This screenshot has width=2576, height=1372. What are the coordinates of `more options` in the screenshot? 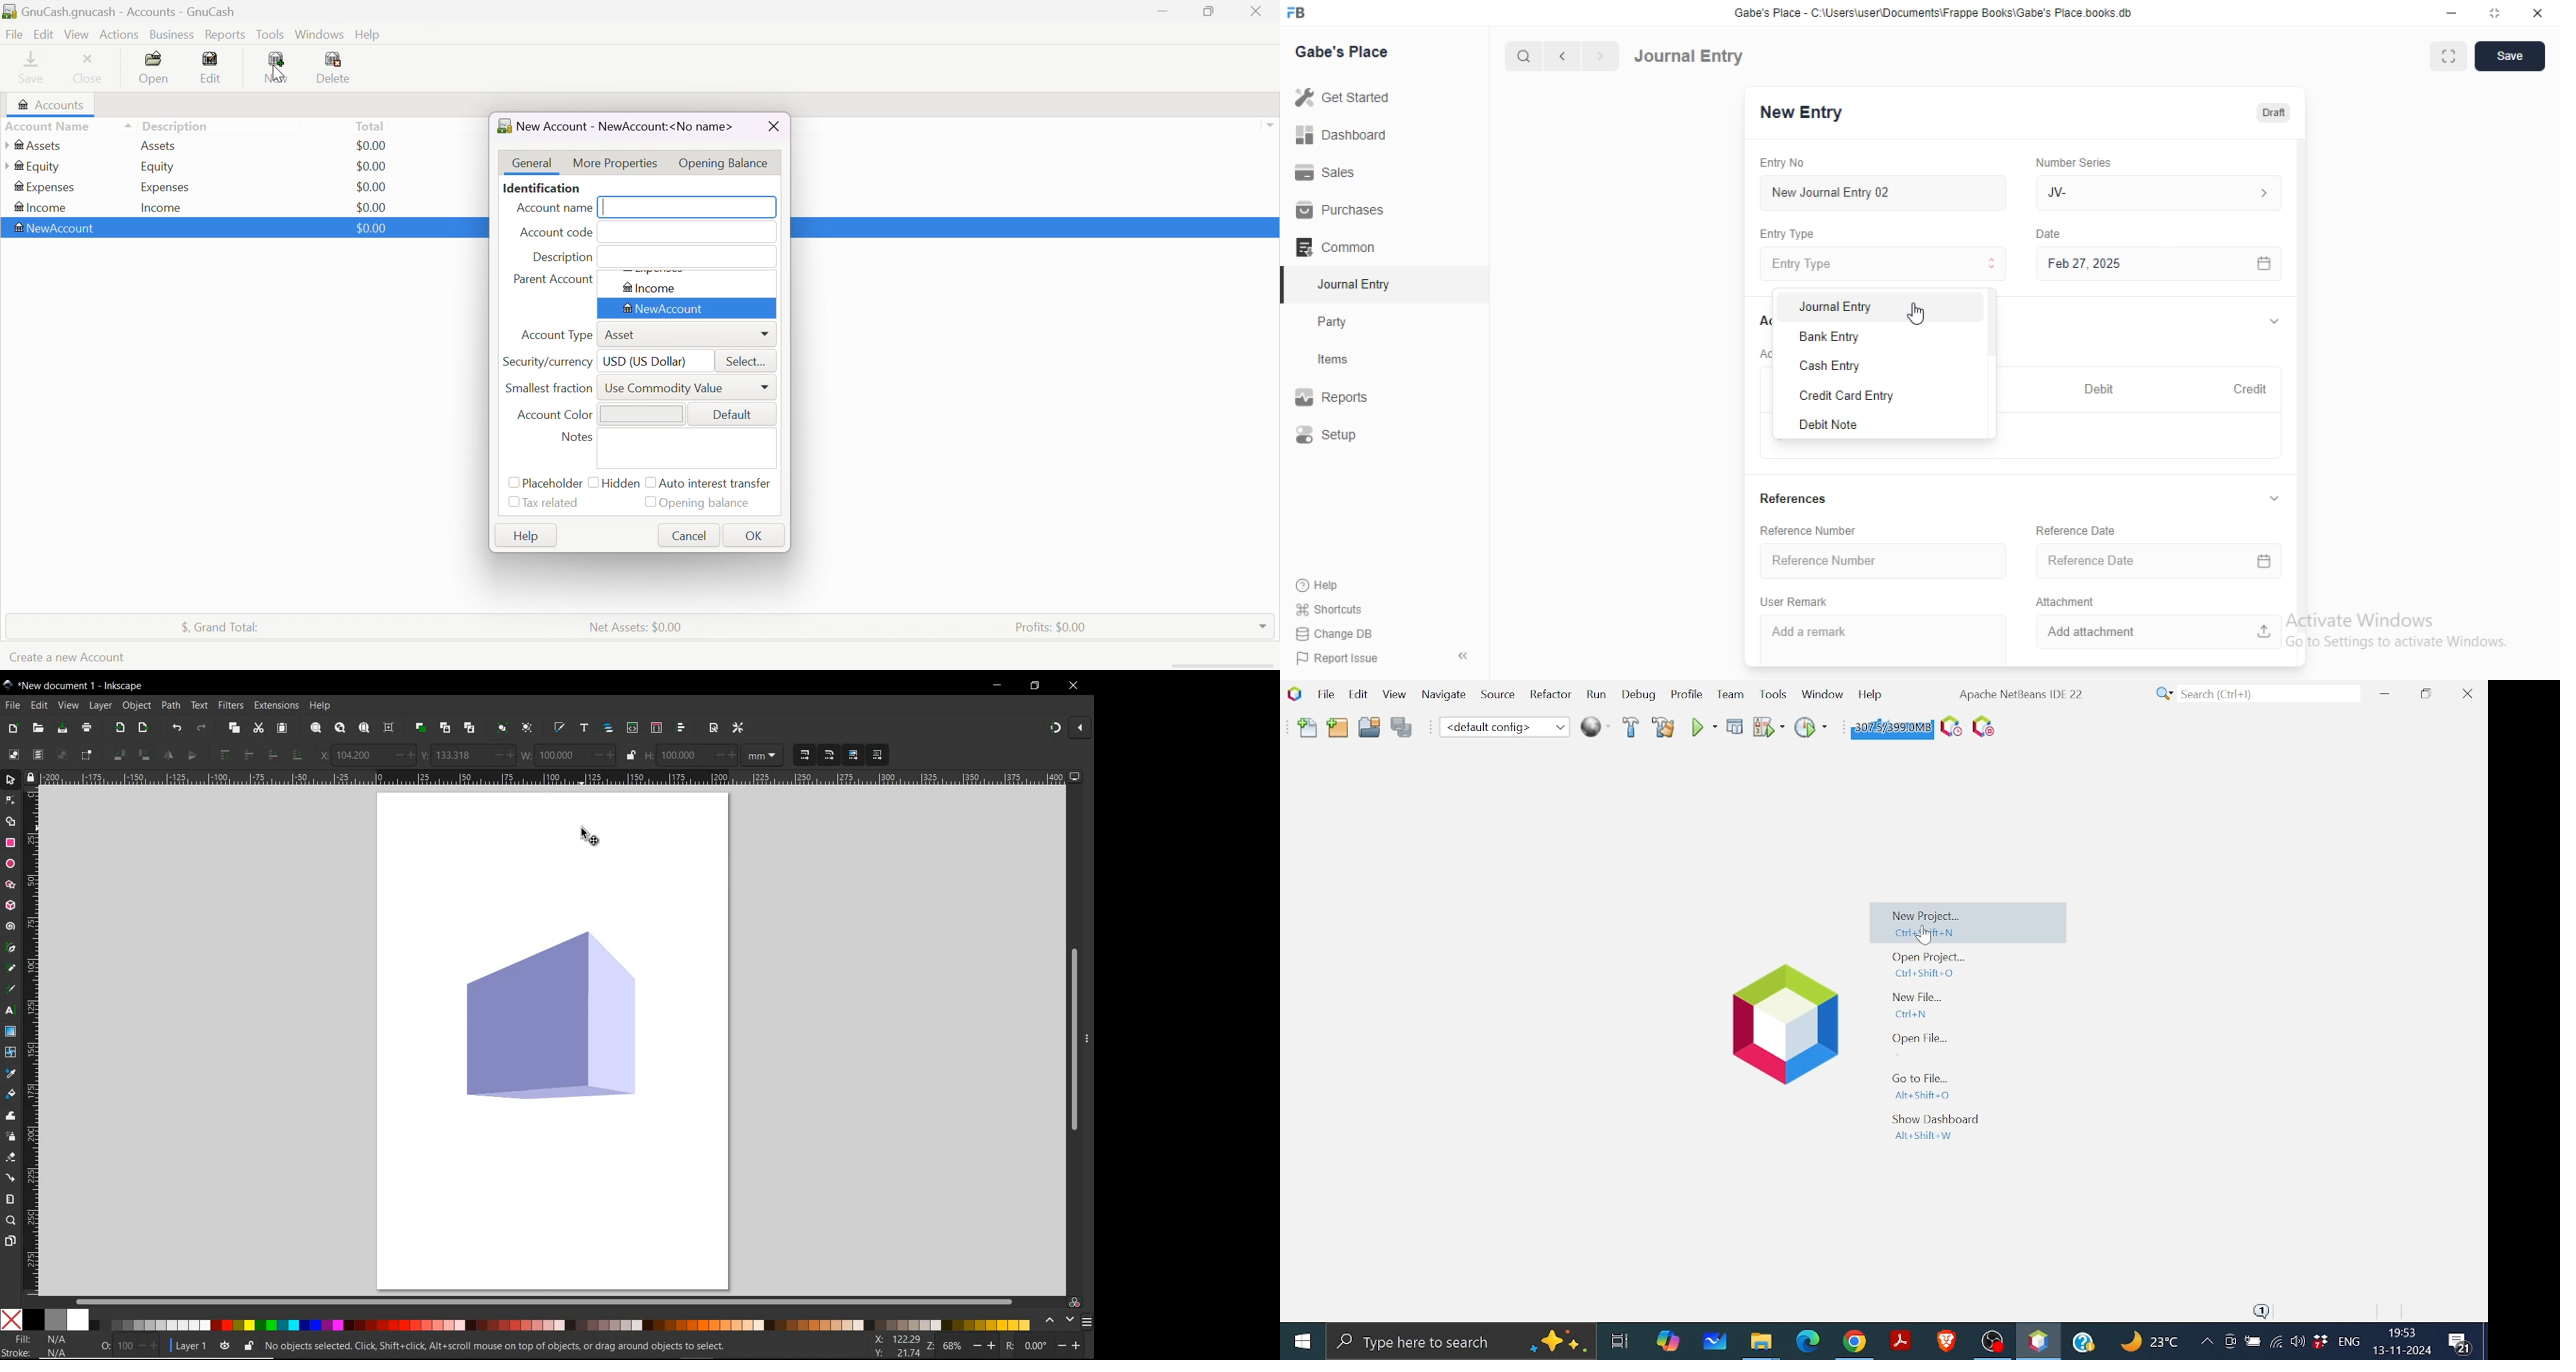 It's located at (1088, 1038).